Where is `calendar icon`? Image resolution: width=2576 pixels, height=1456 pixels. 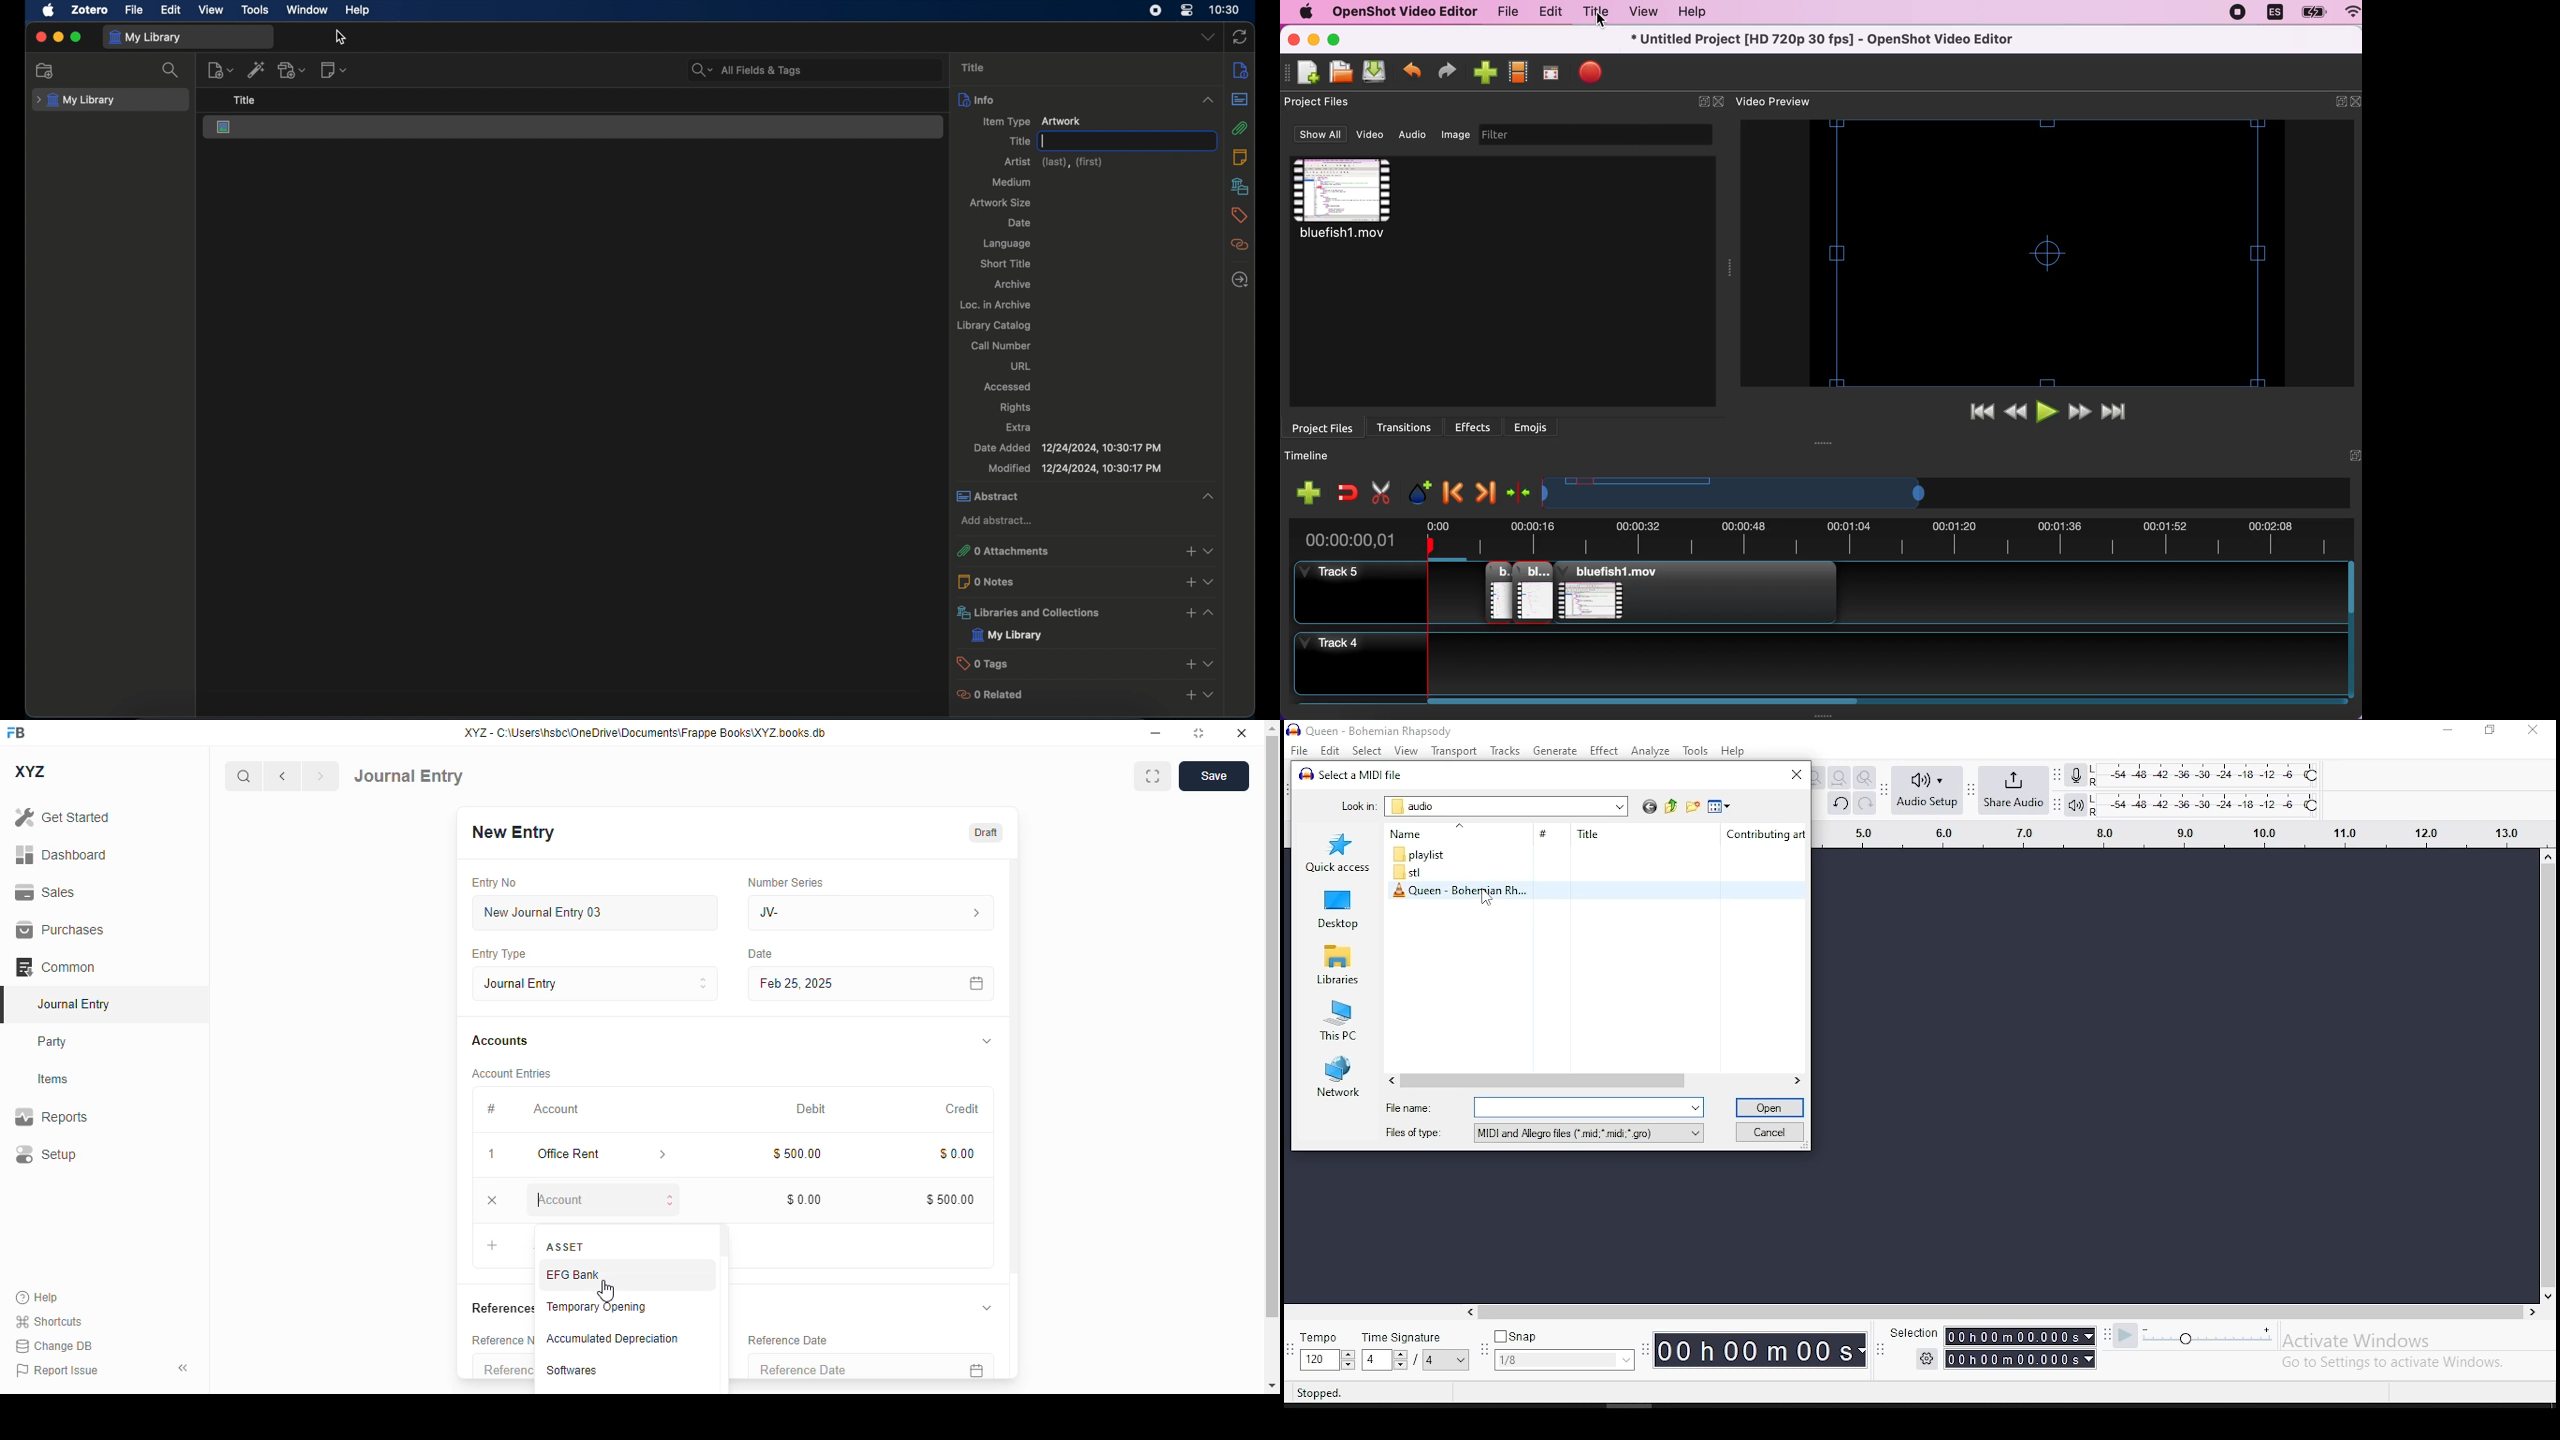
calendar icon is located at coordinates (975, 983).